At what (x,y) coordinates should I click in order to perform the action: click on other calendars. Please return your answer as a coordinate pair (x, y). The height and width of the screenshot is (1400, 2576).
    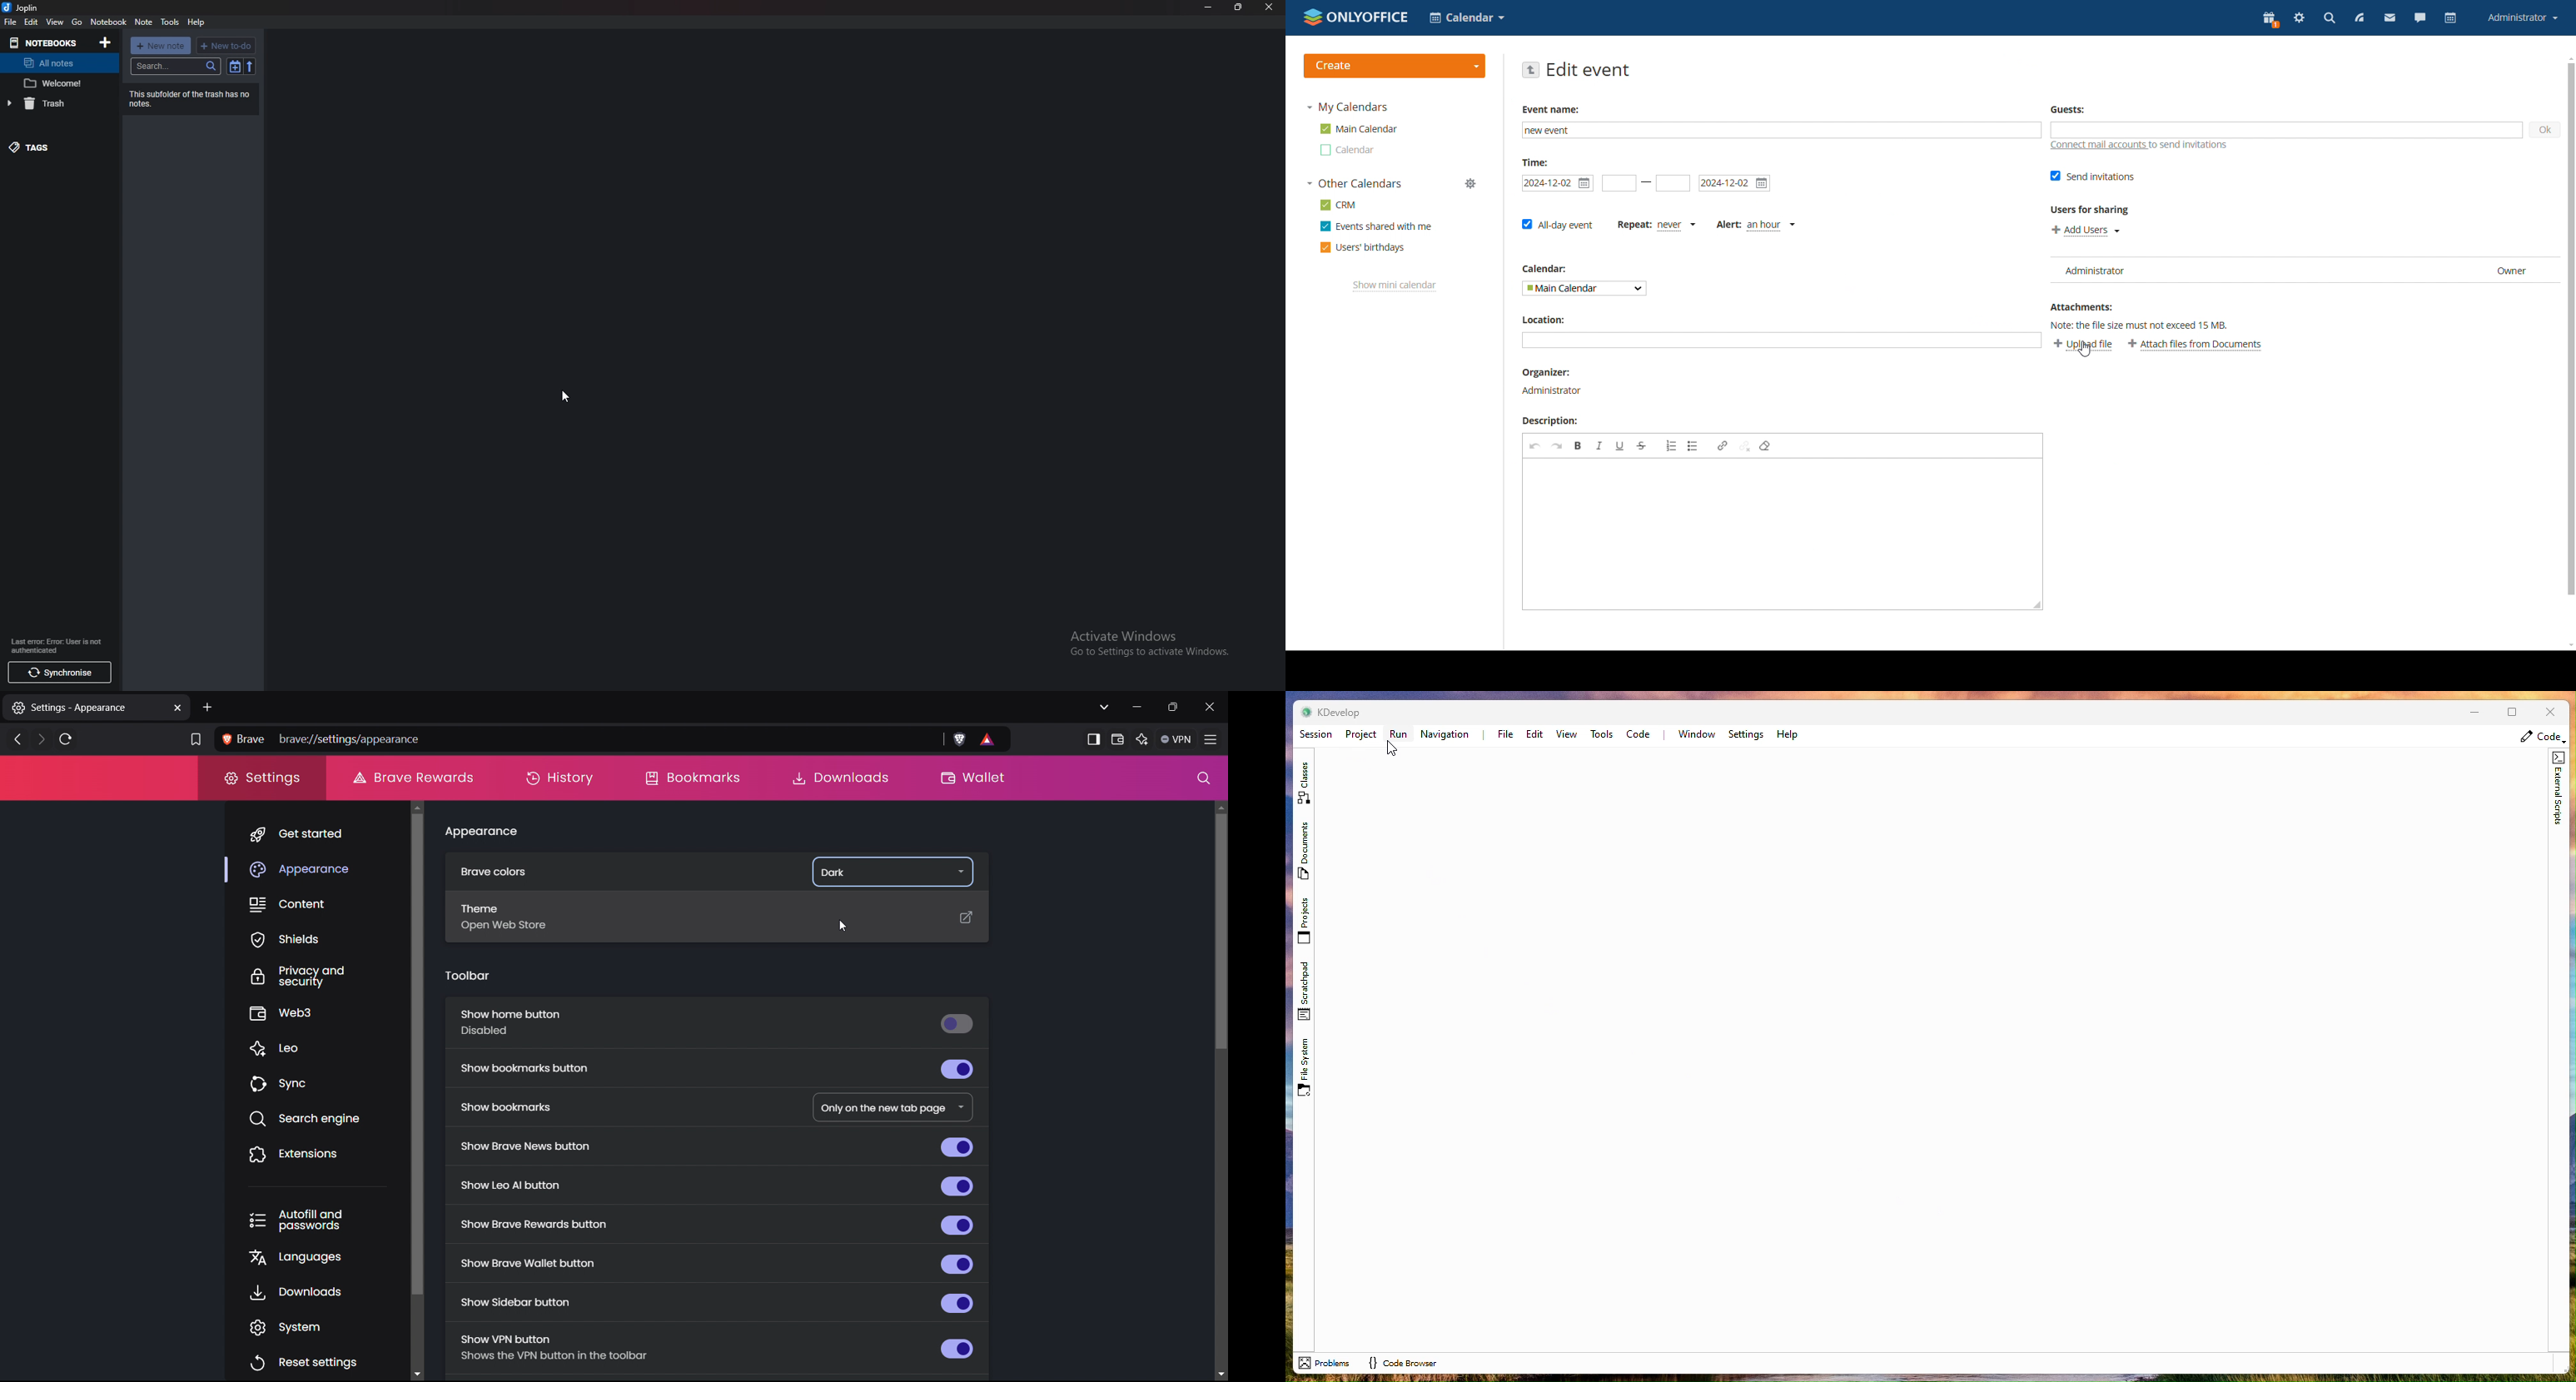
    Looking at the image, I should click on (1353, 183).